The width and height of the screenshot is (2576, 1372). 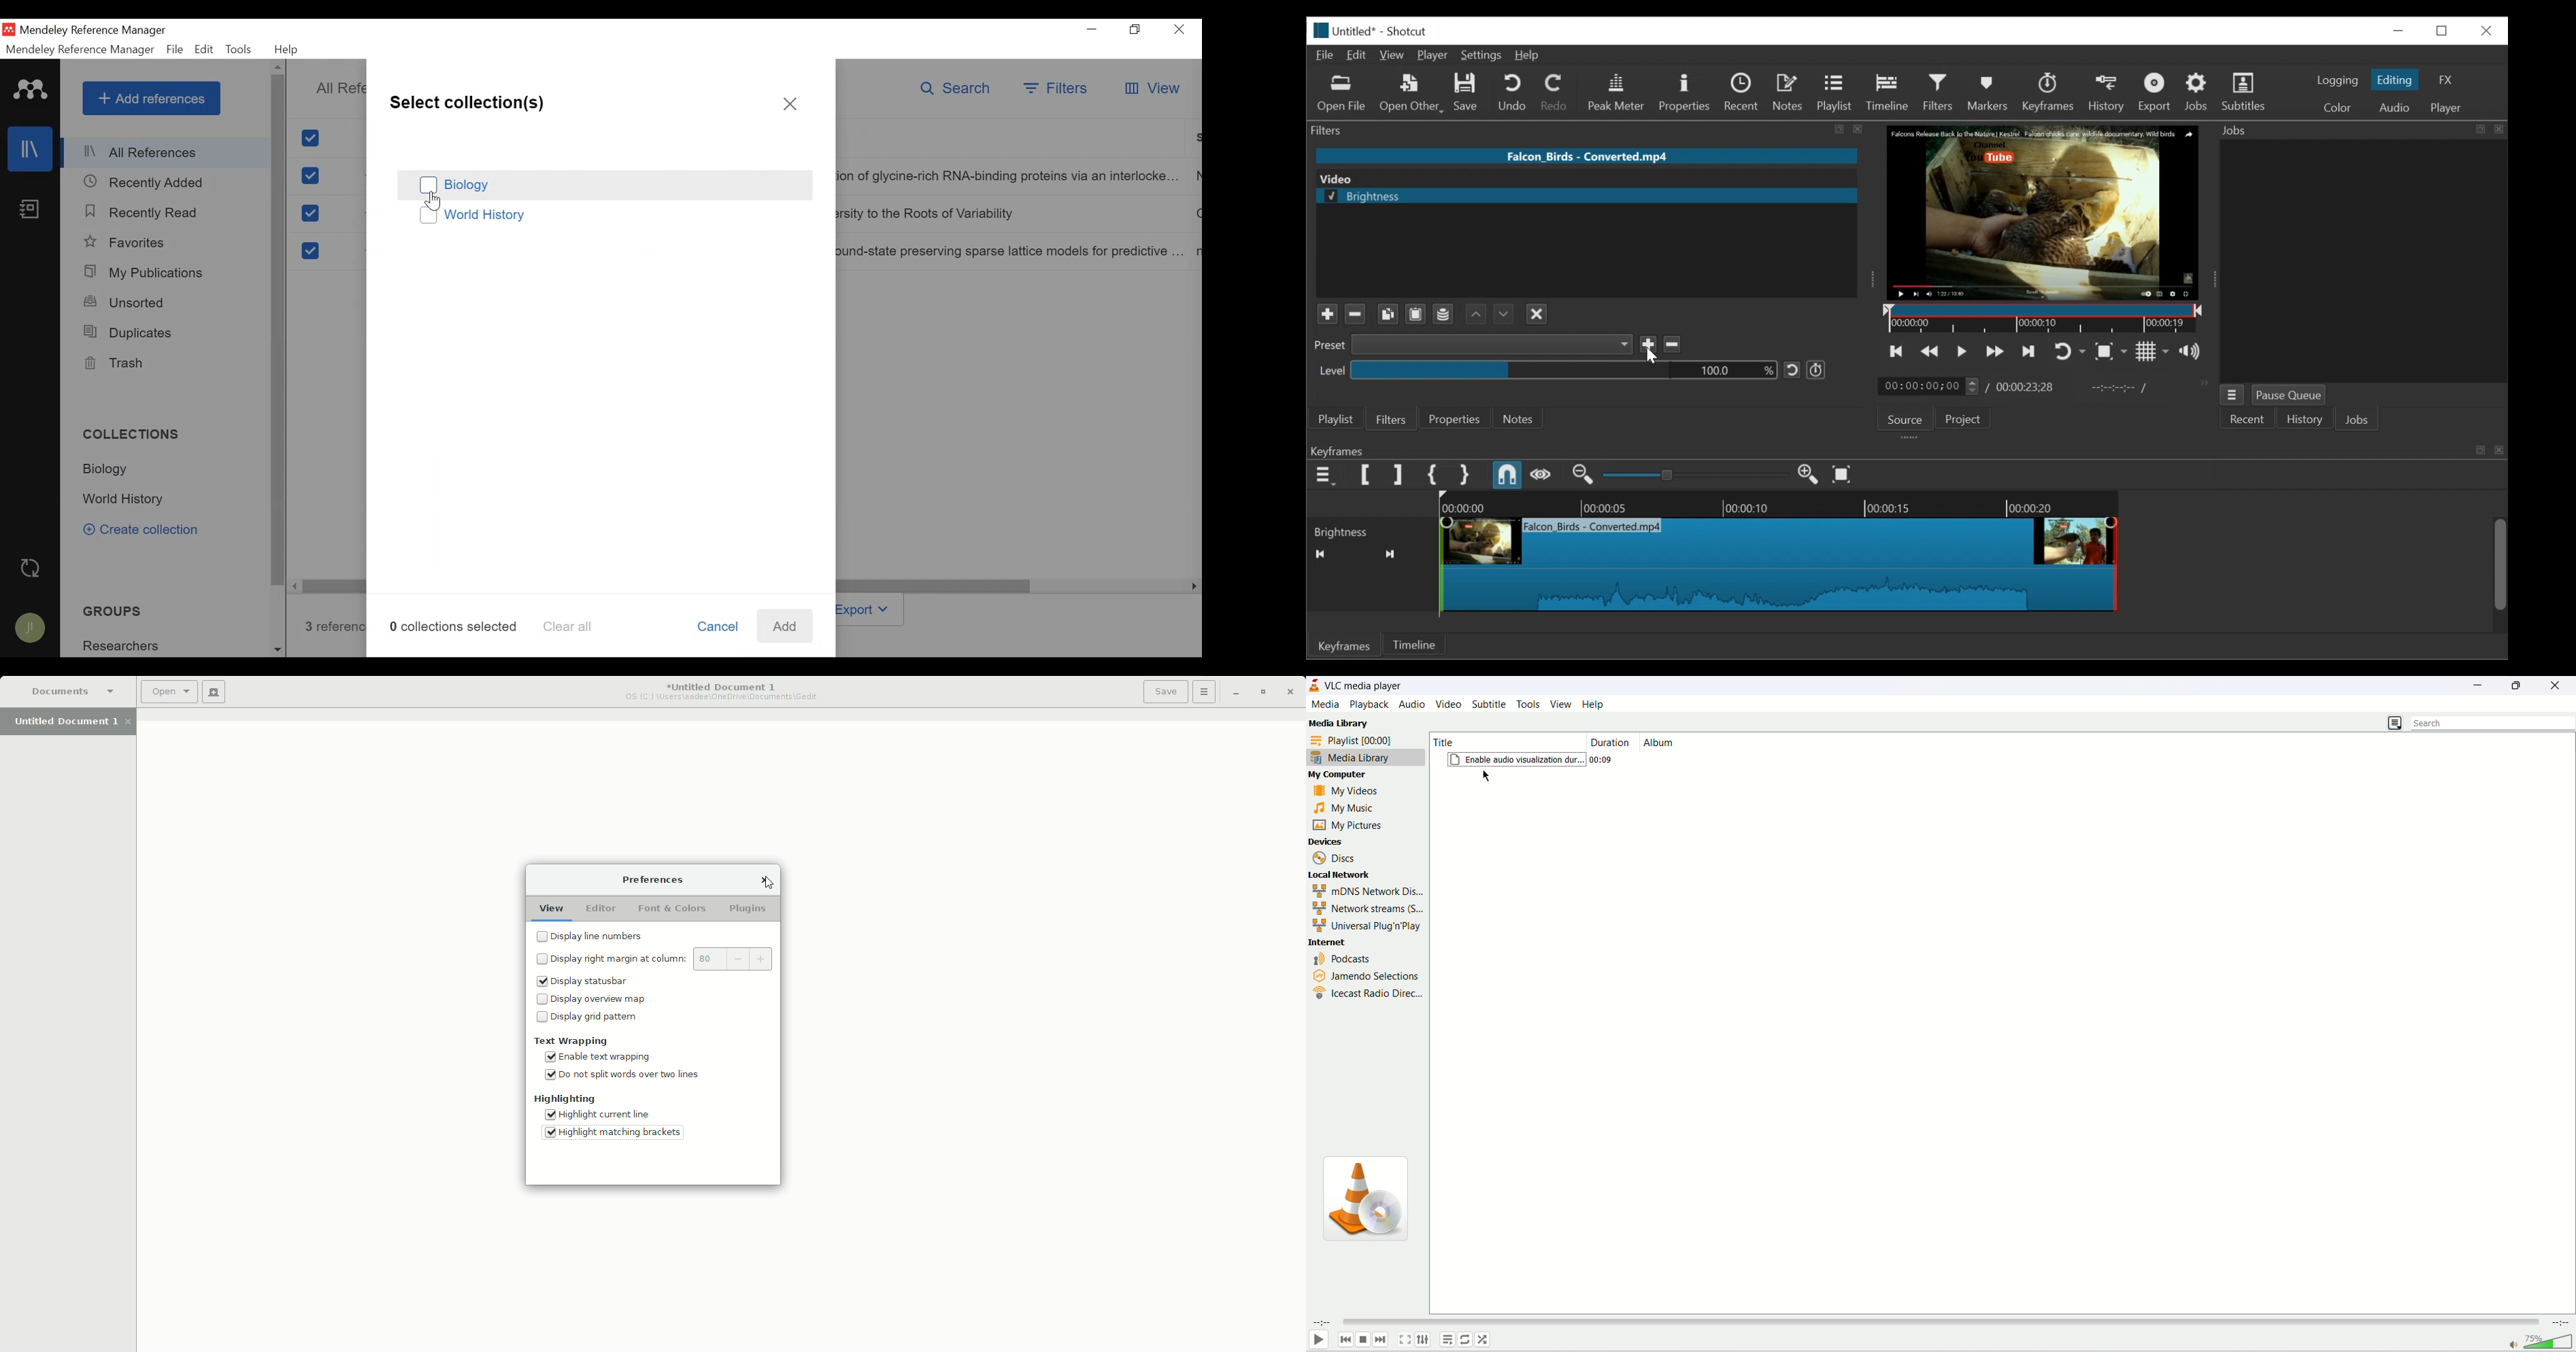 What do you see at coordinates (1931, 386) in the screenshot?
I see `Current duration` at bounding box center [1931, 386].